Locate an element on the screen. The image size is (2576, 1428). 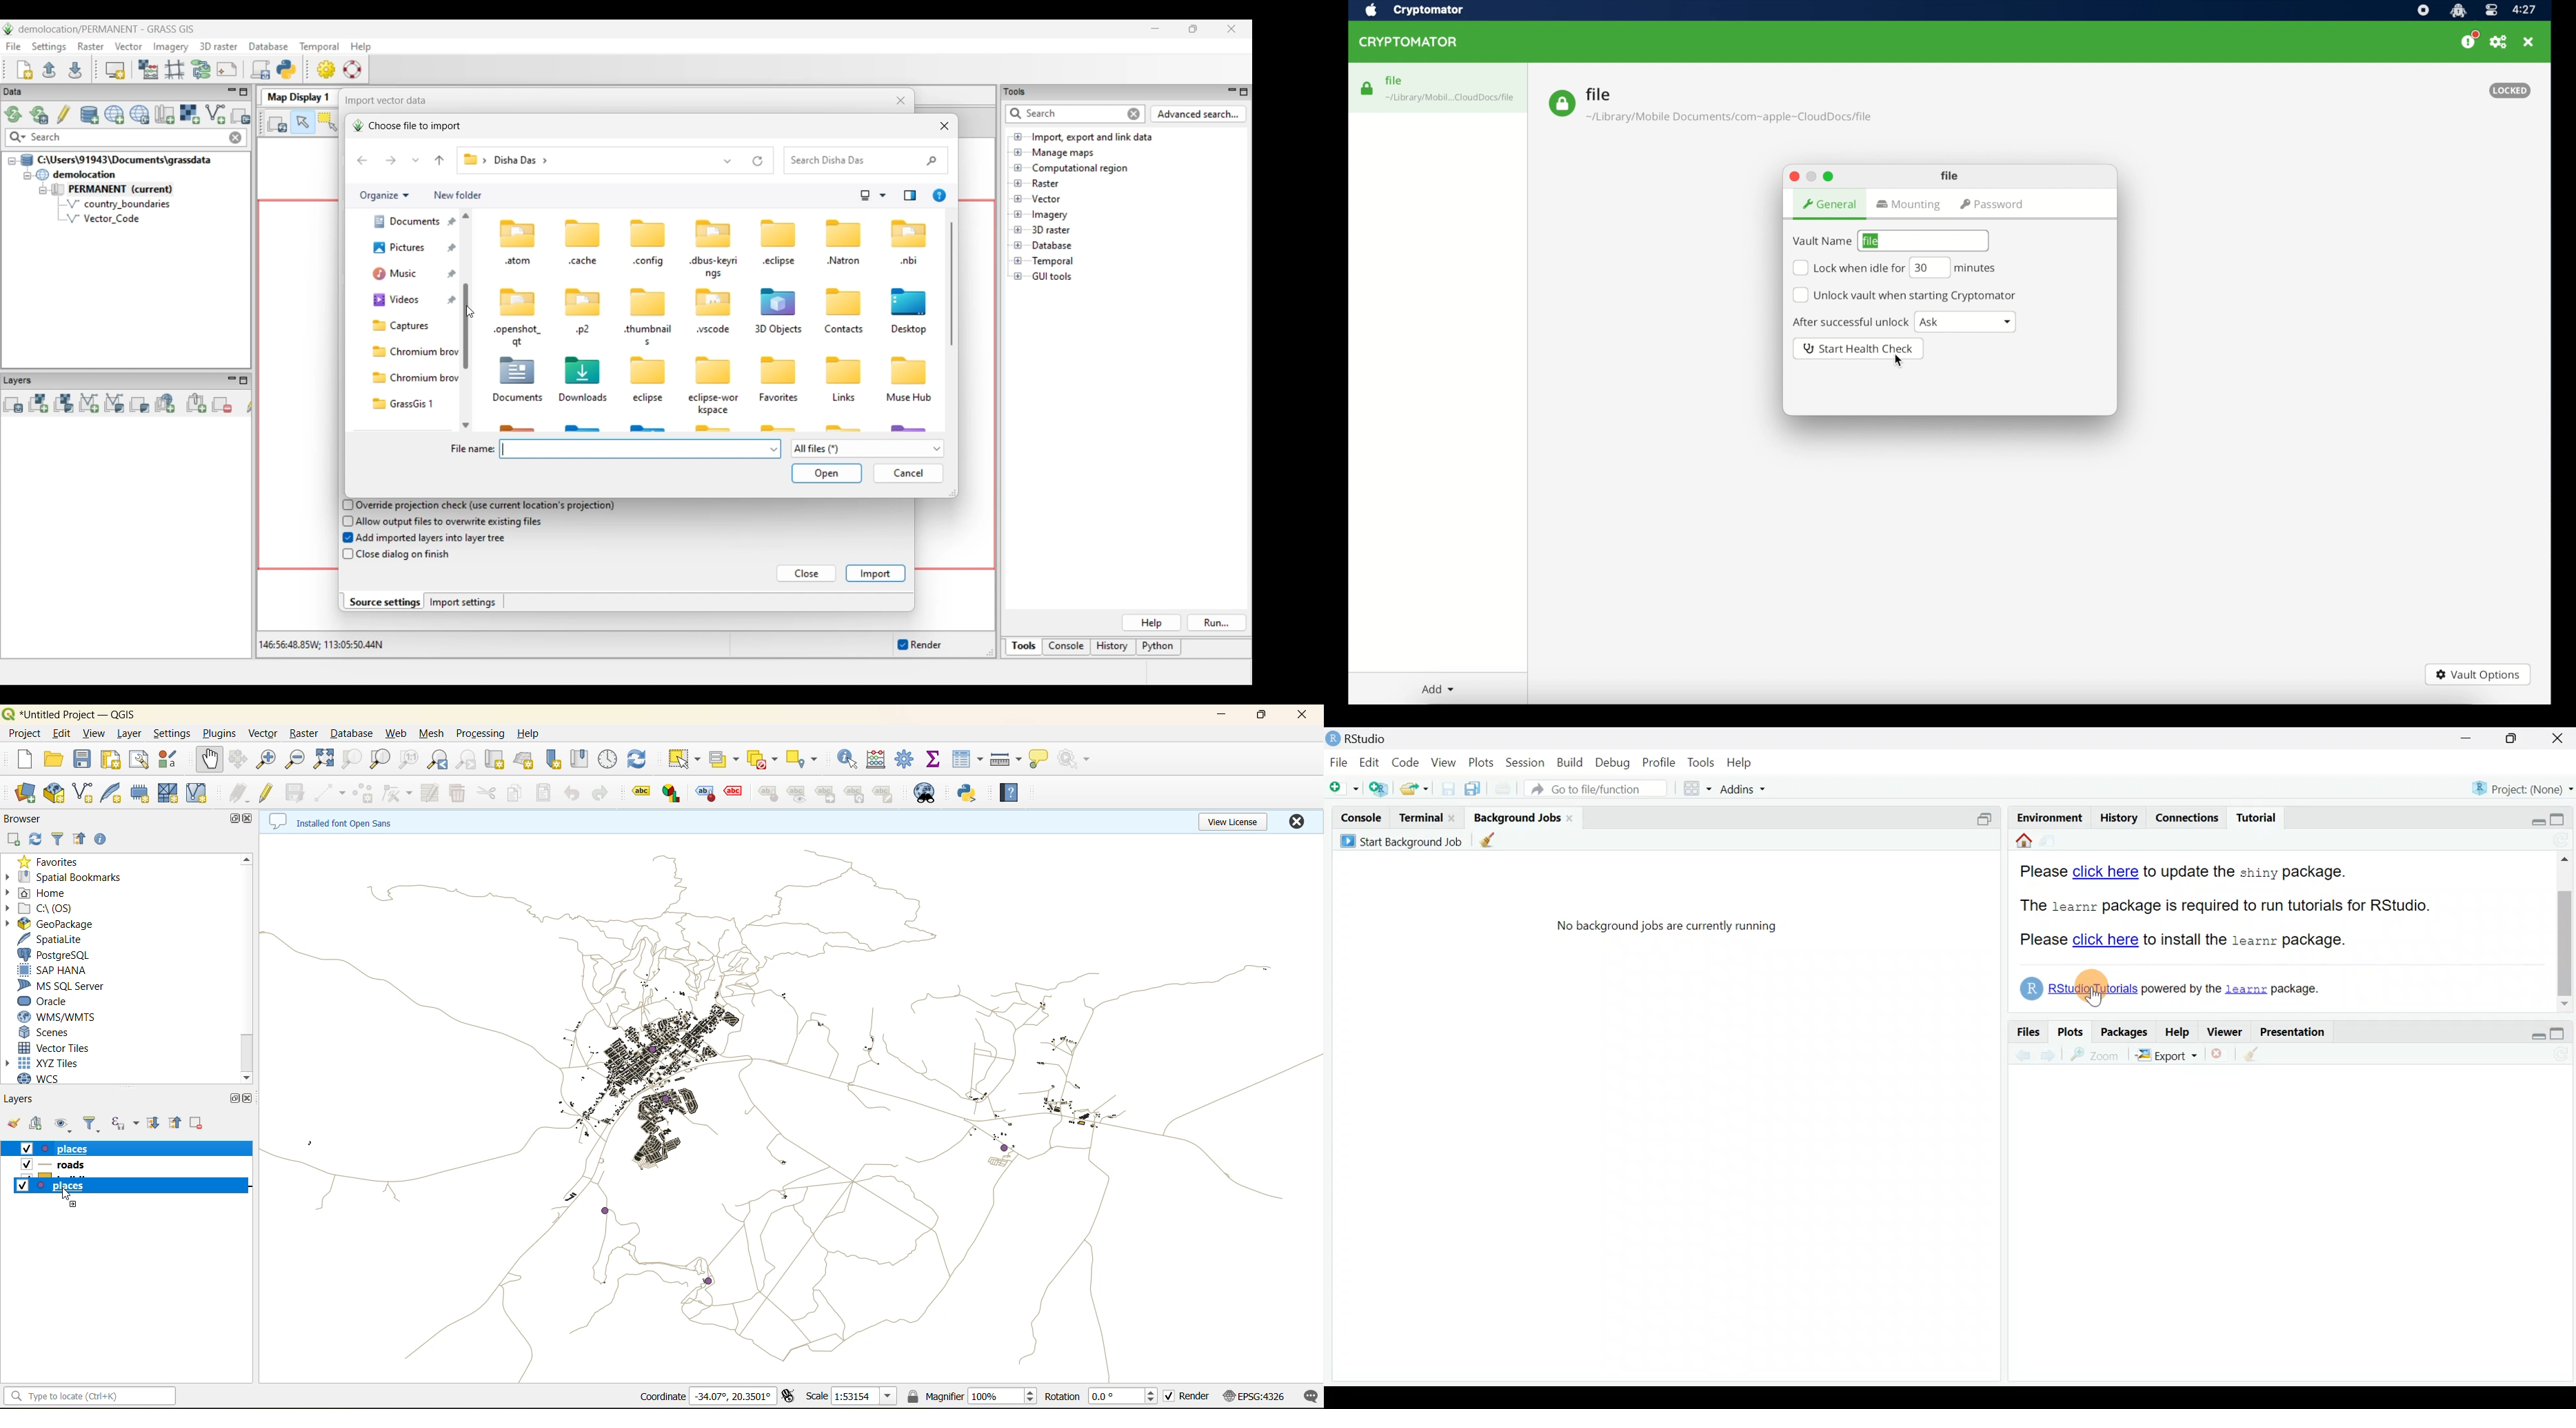
RStudio Tutorials is located at coordinates (2079, 987).